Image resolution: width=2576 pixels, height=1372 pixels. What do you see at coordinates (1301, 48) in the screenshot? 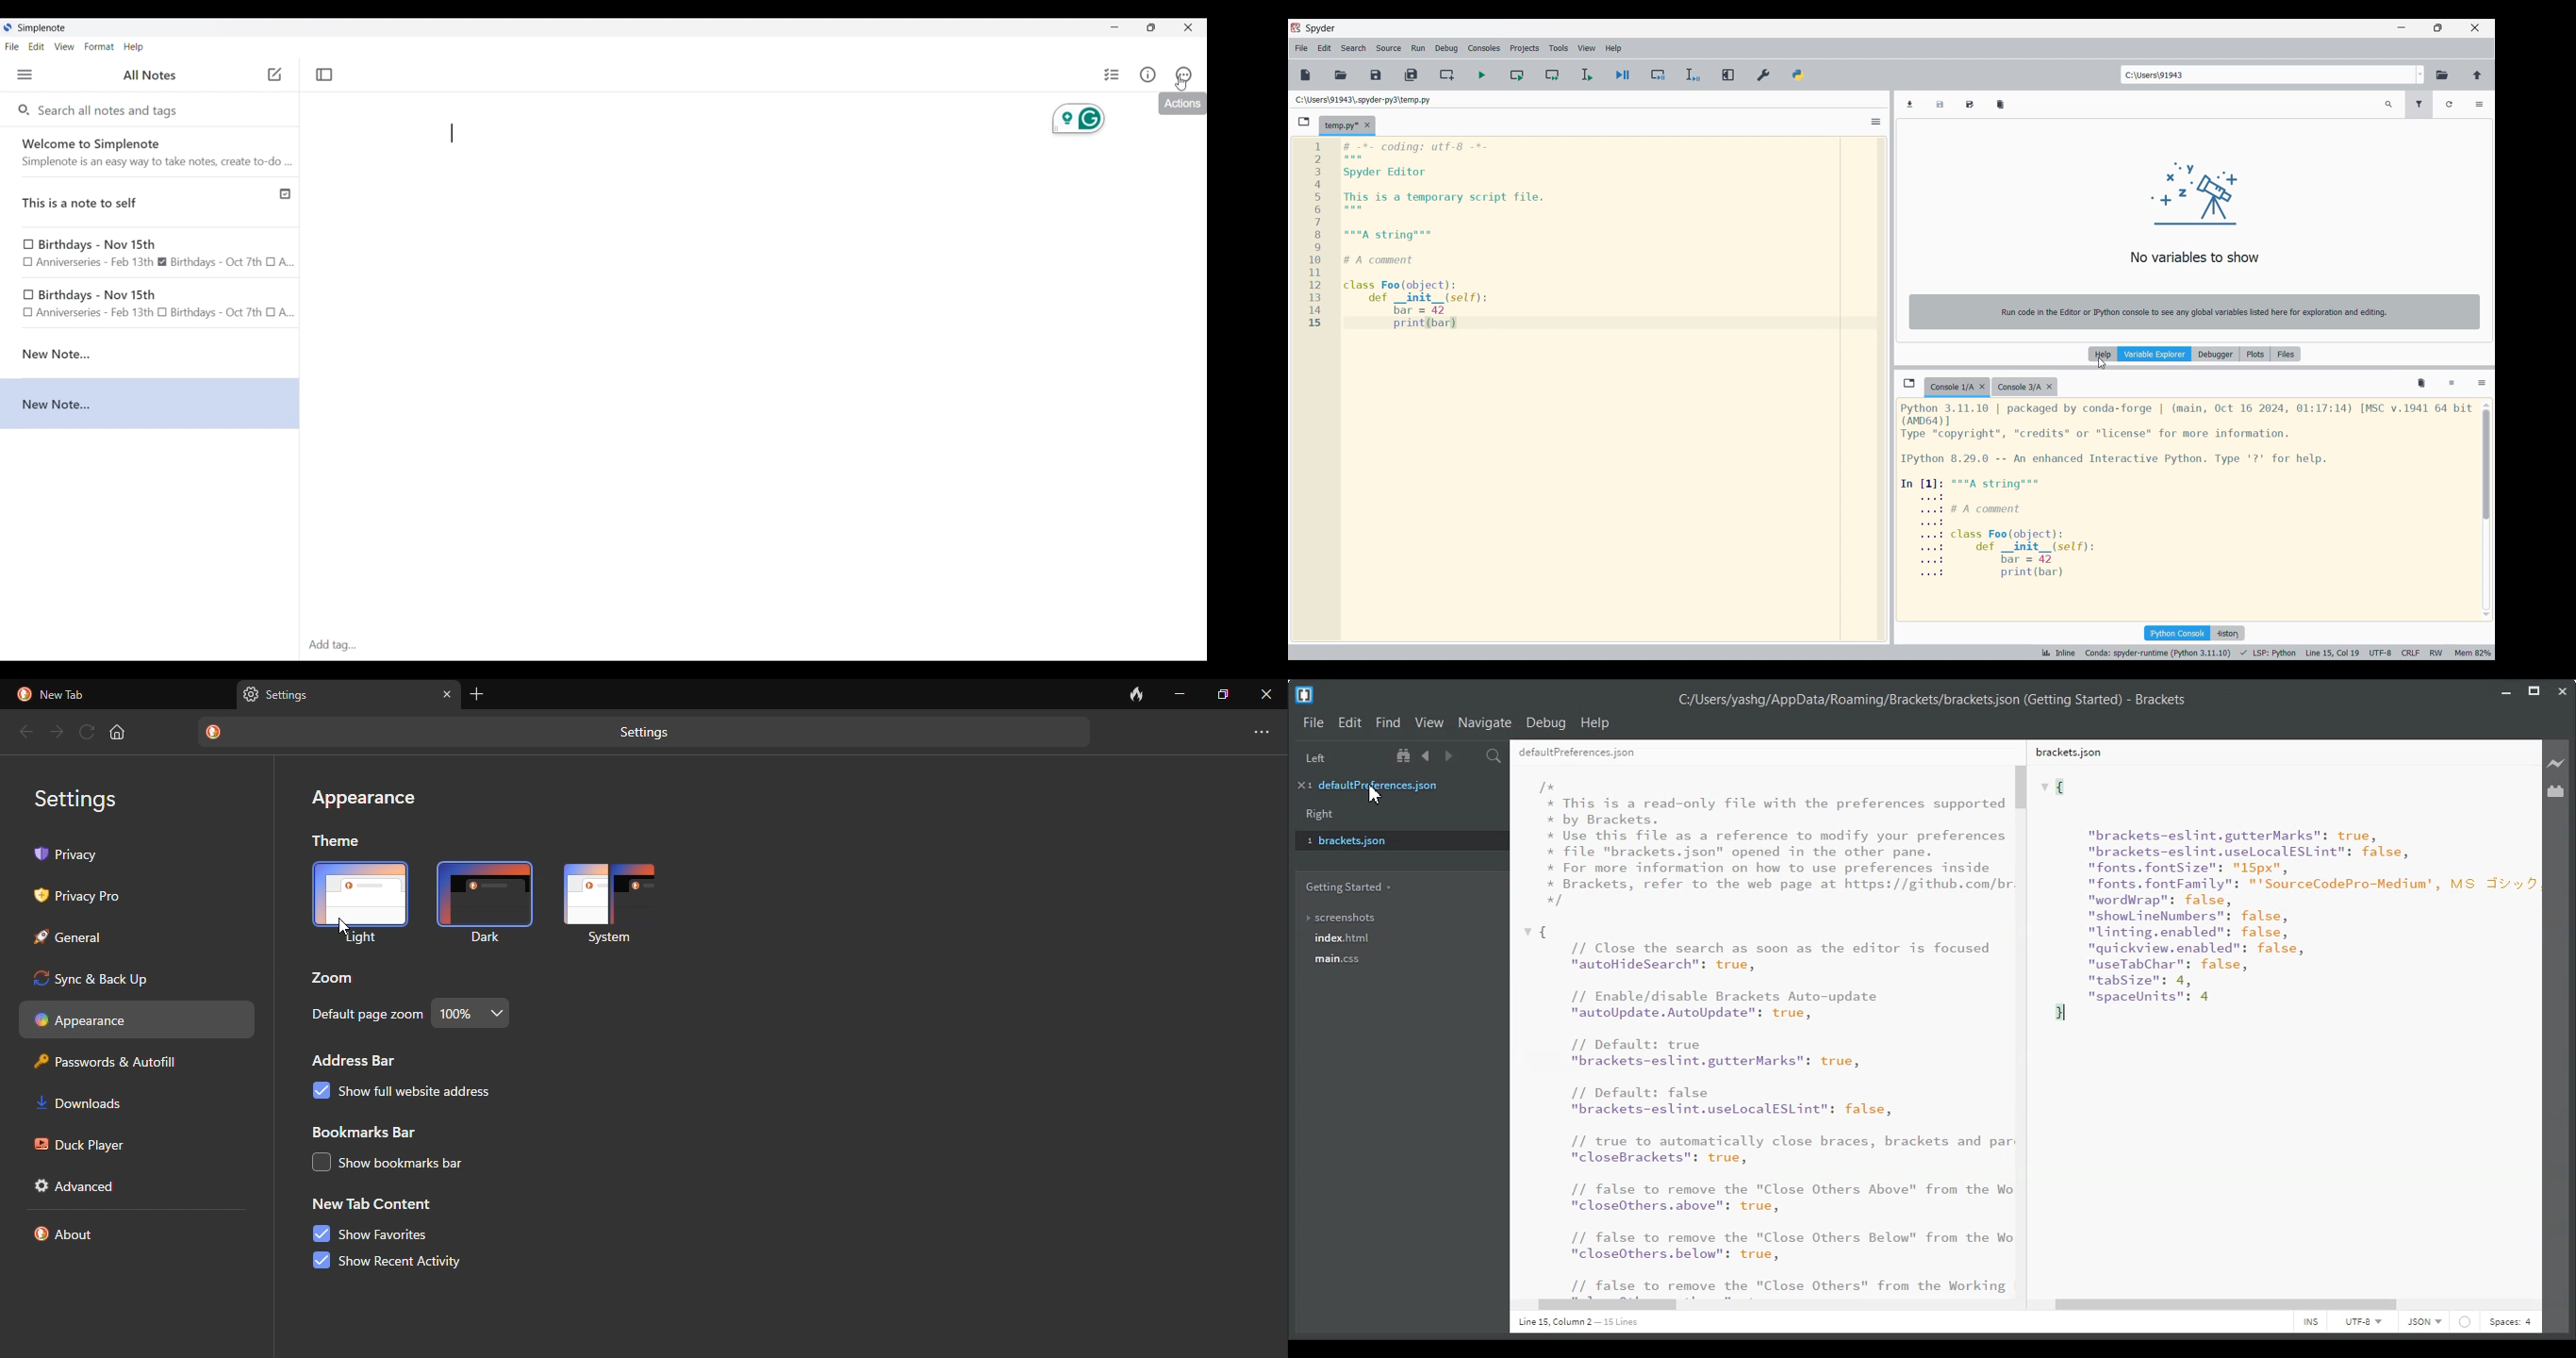
I see `File menu` at bounding box center [1301, 48].